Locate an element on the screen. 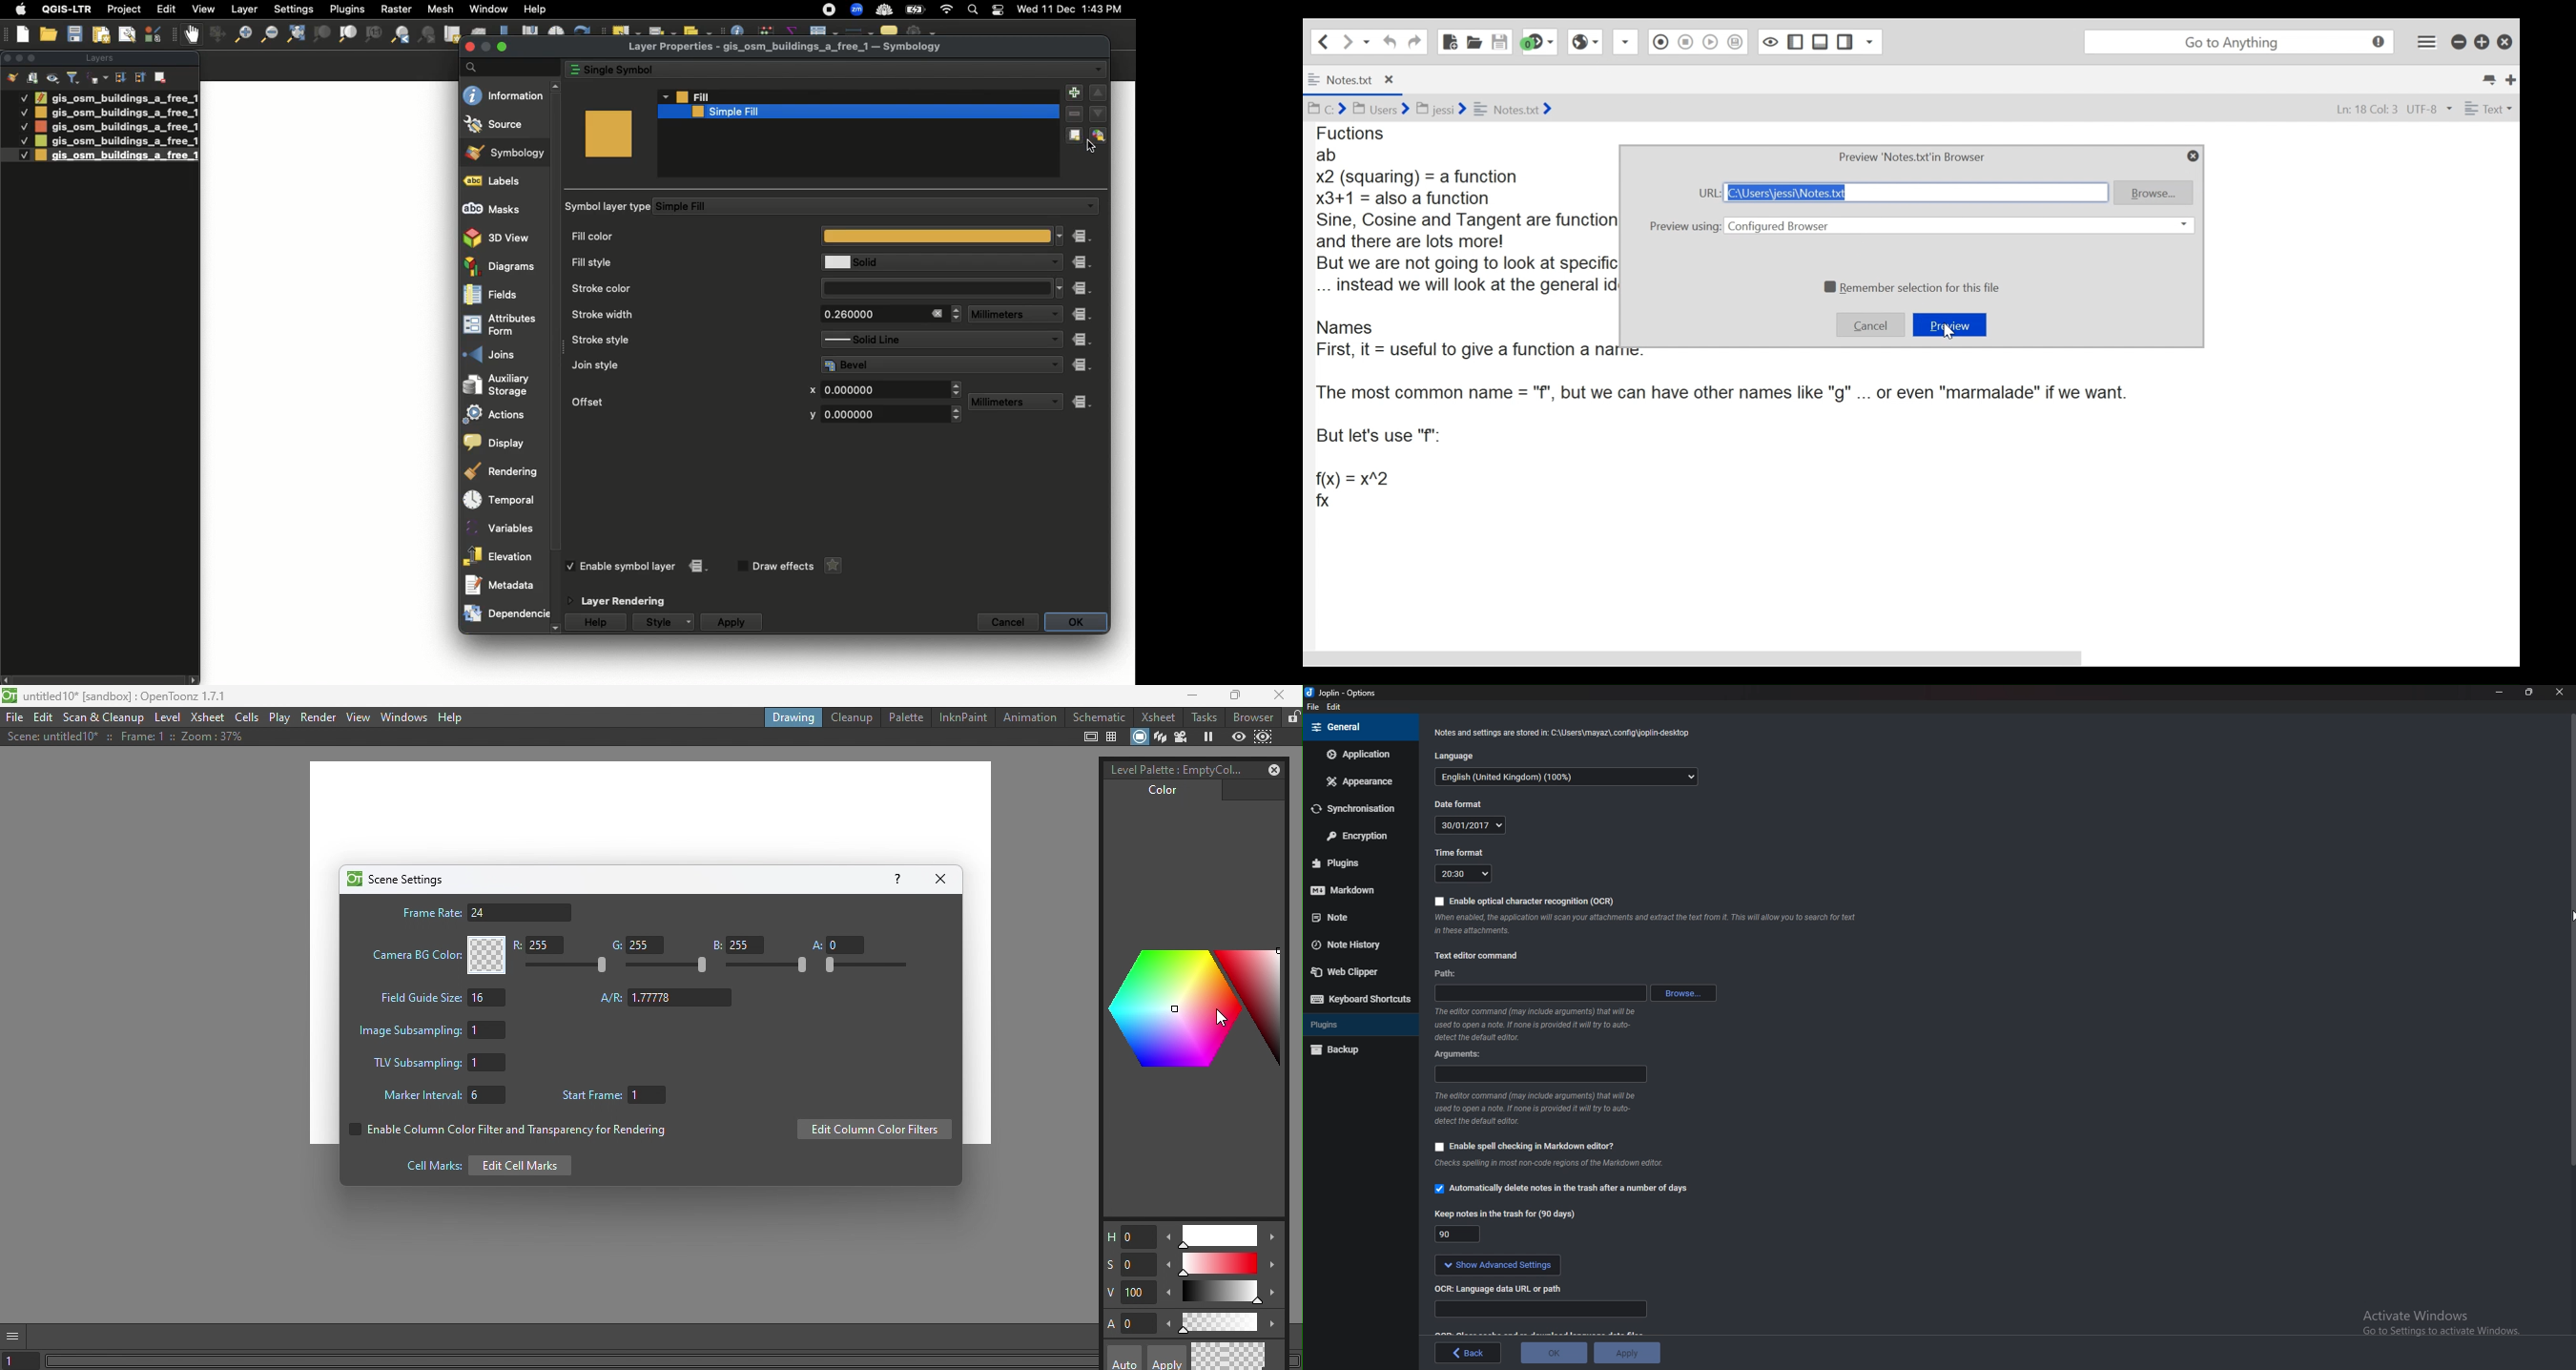 Image resolution: width=2576 pixels, height=1372 pixels. Attributes form is located at coordinates (503, 326).